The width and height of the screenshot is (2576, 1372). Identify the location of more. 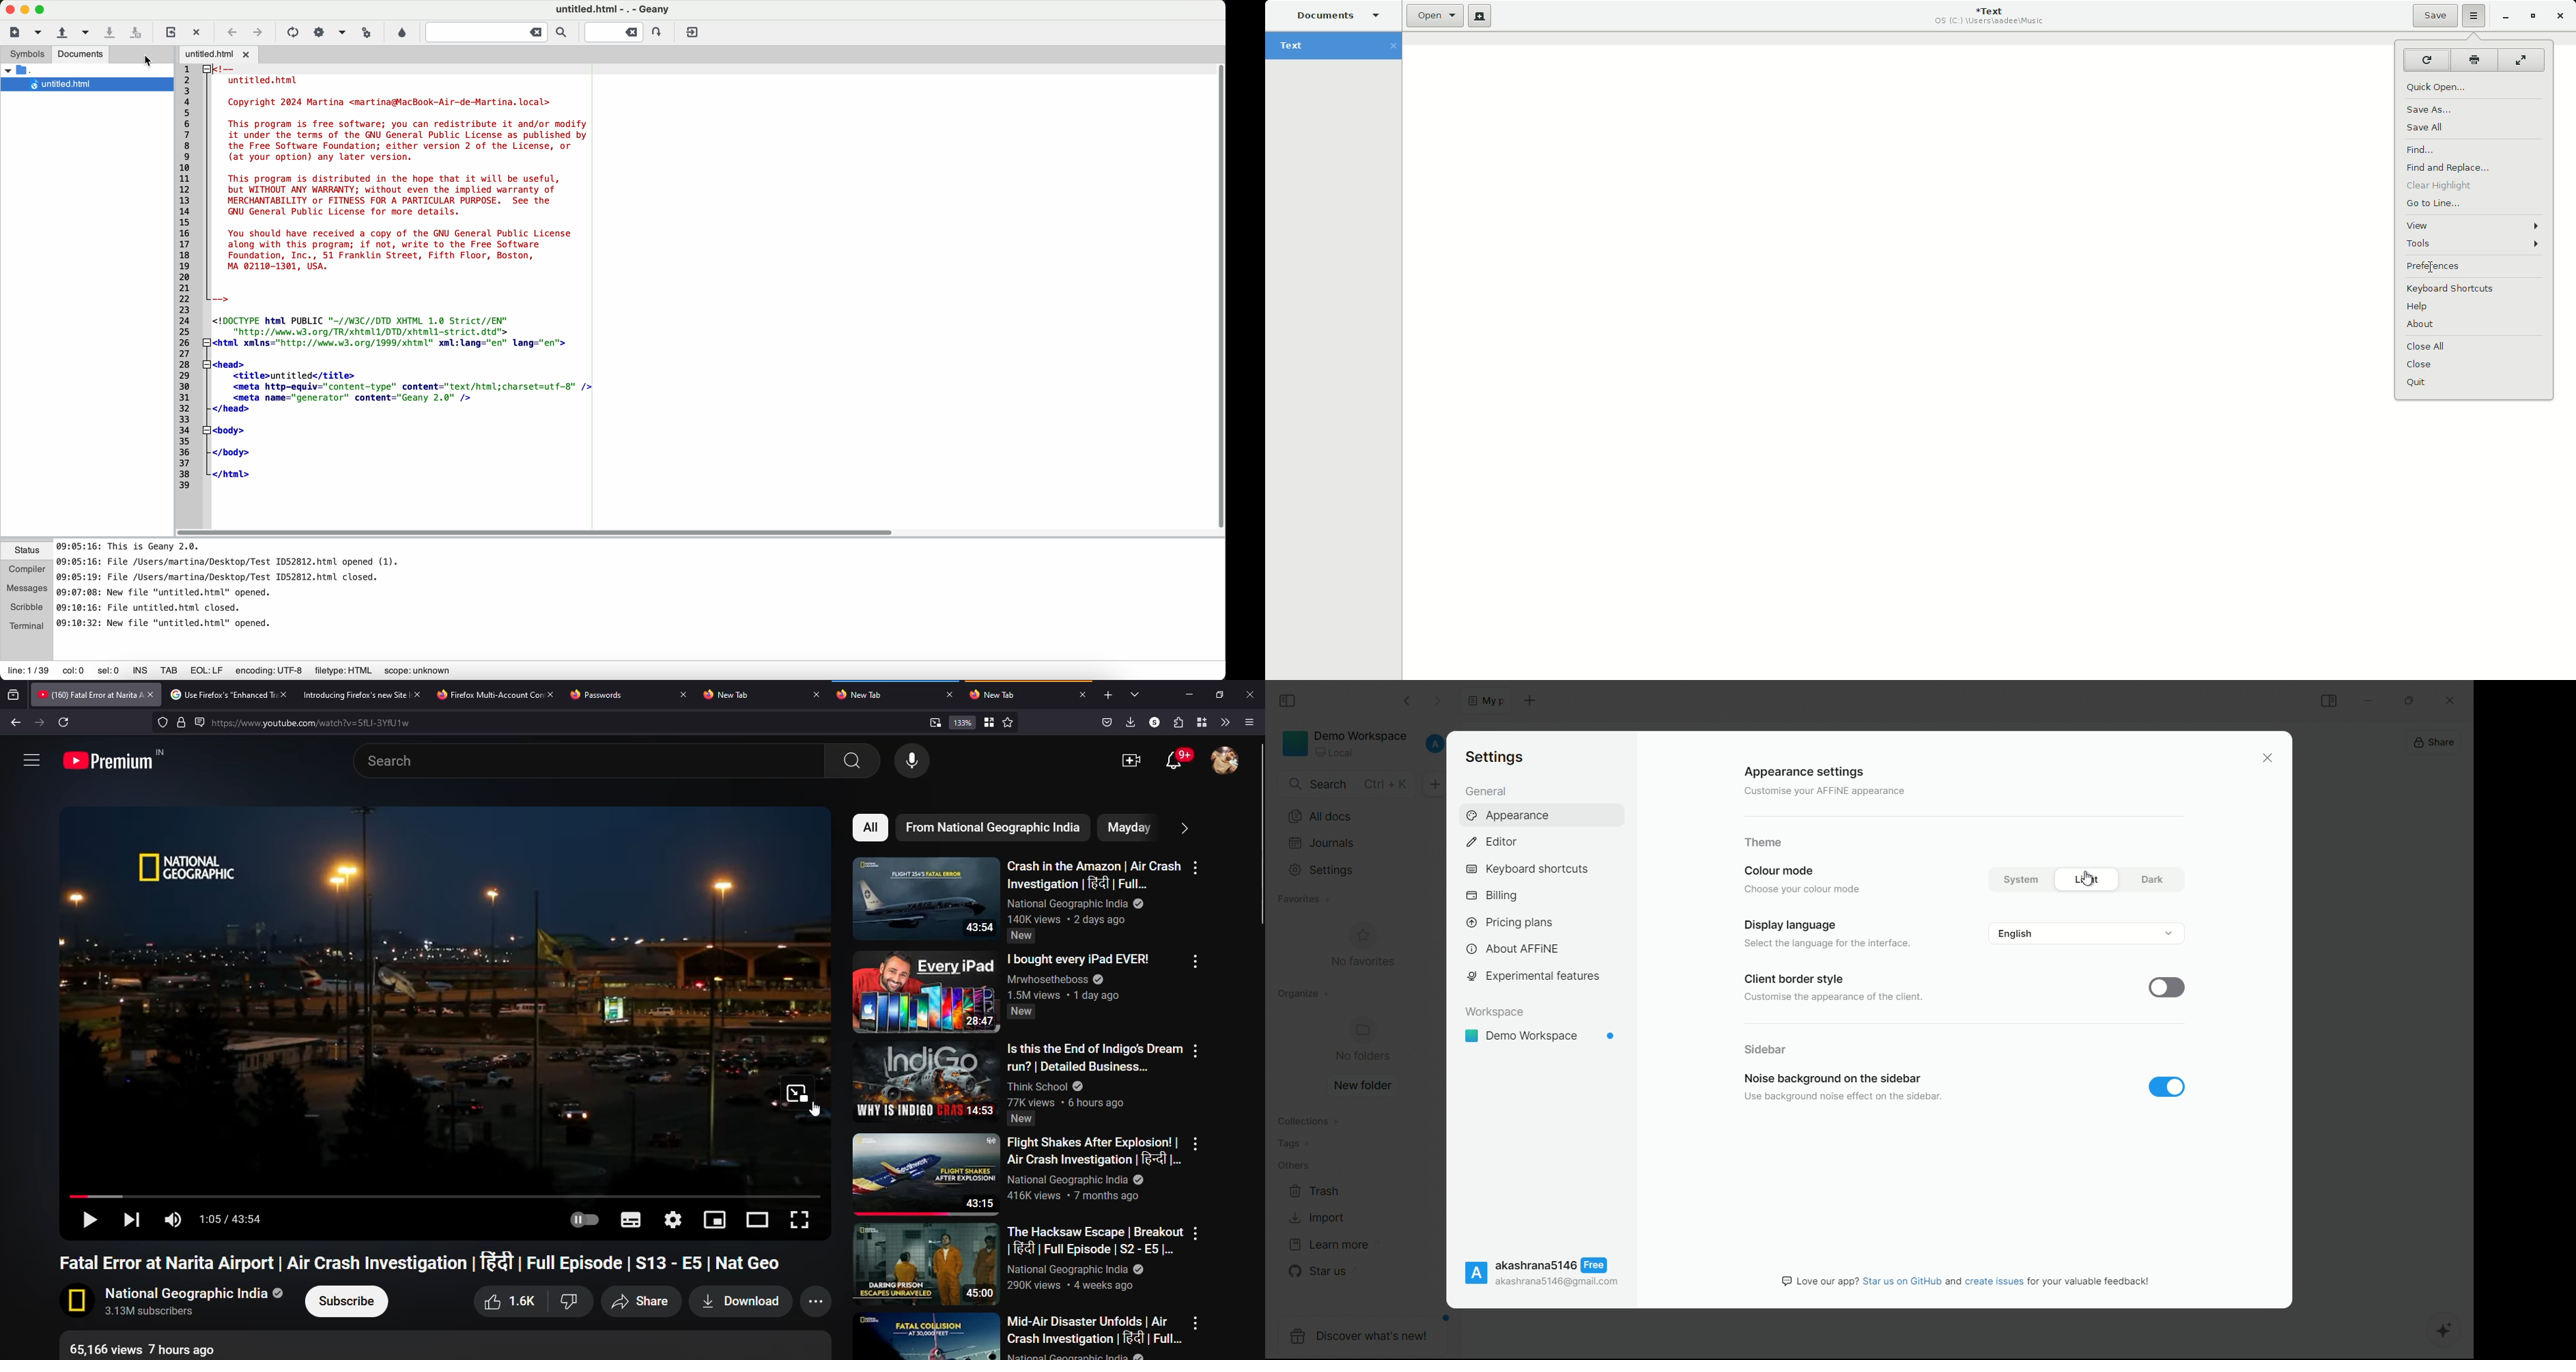
(1196, 1050).